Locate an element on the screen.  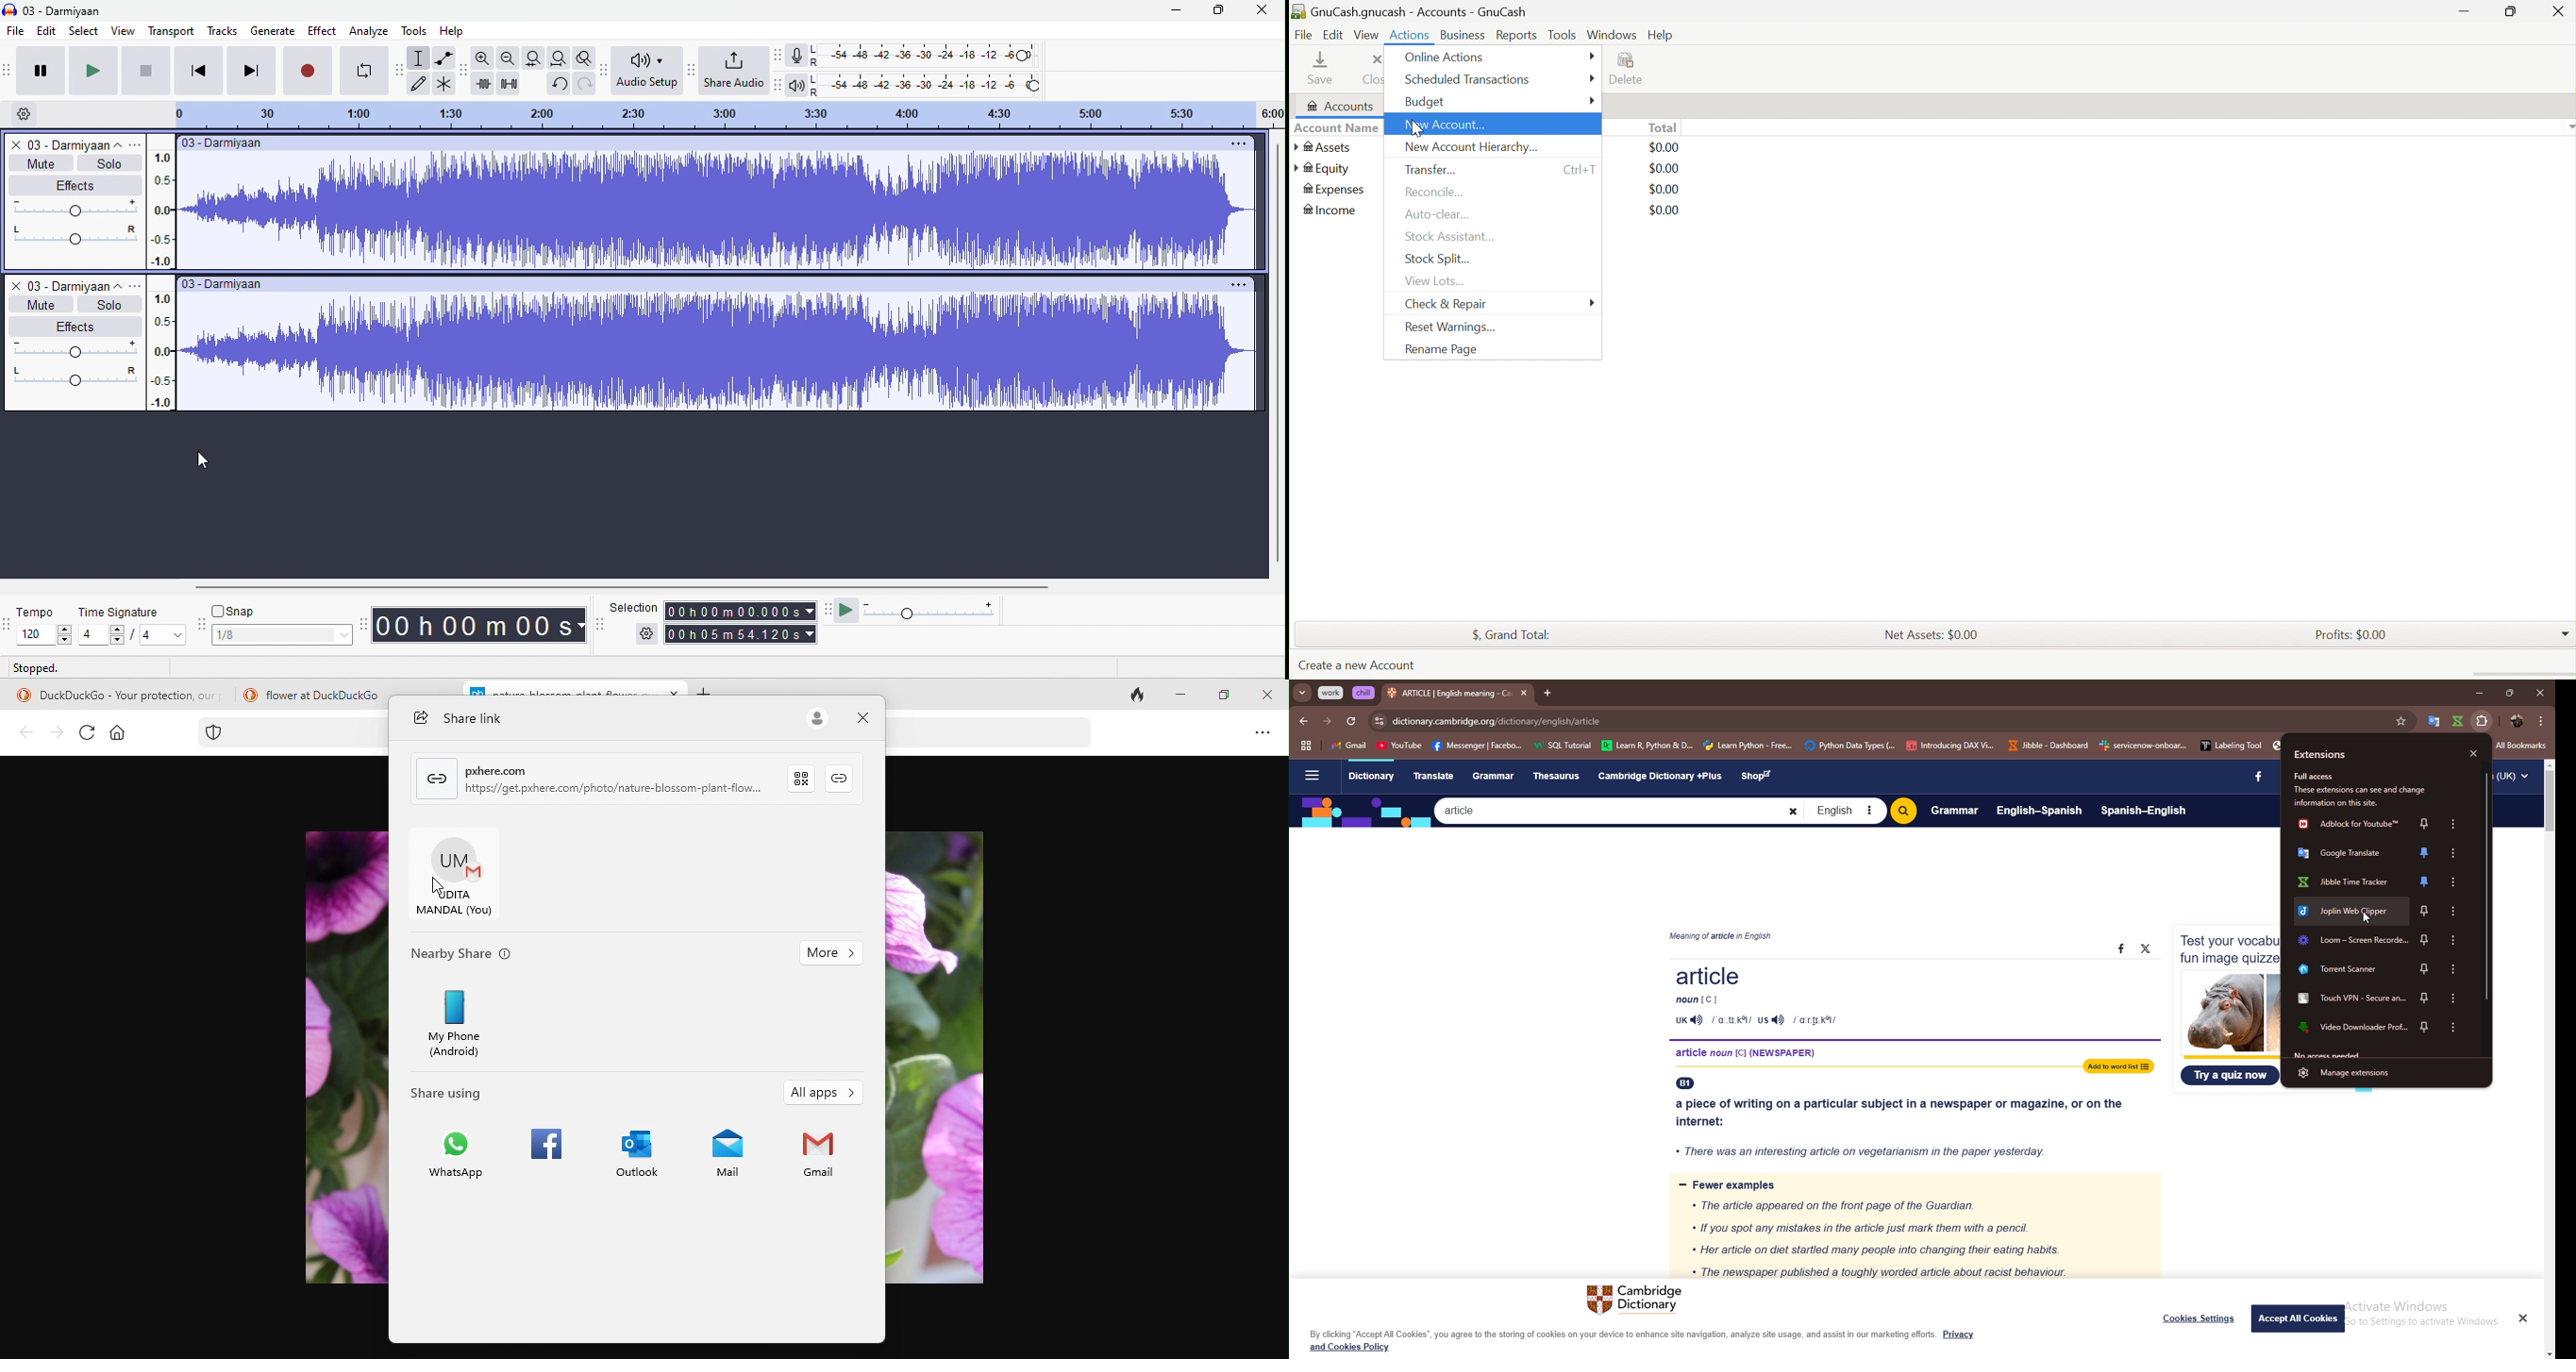
view site info is located at coordinates (1379, 722).